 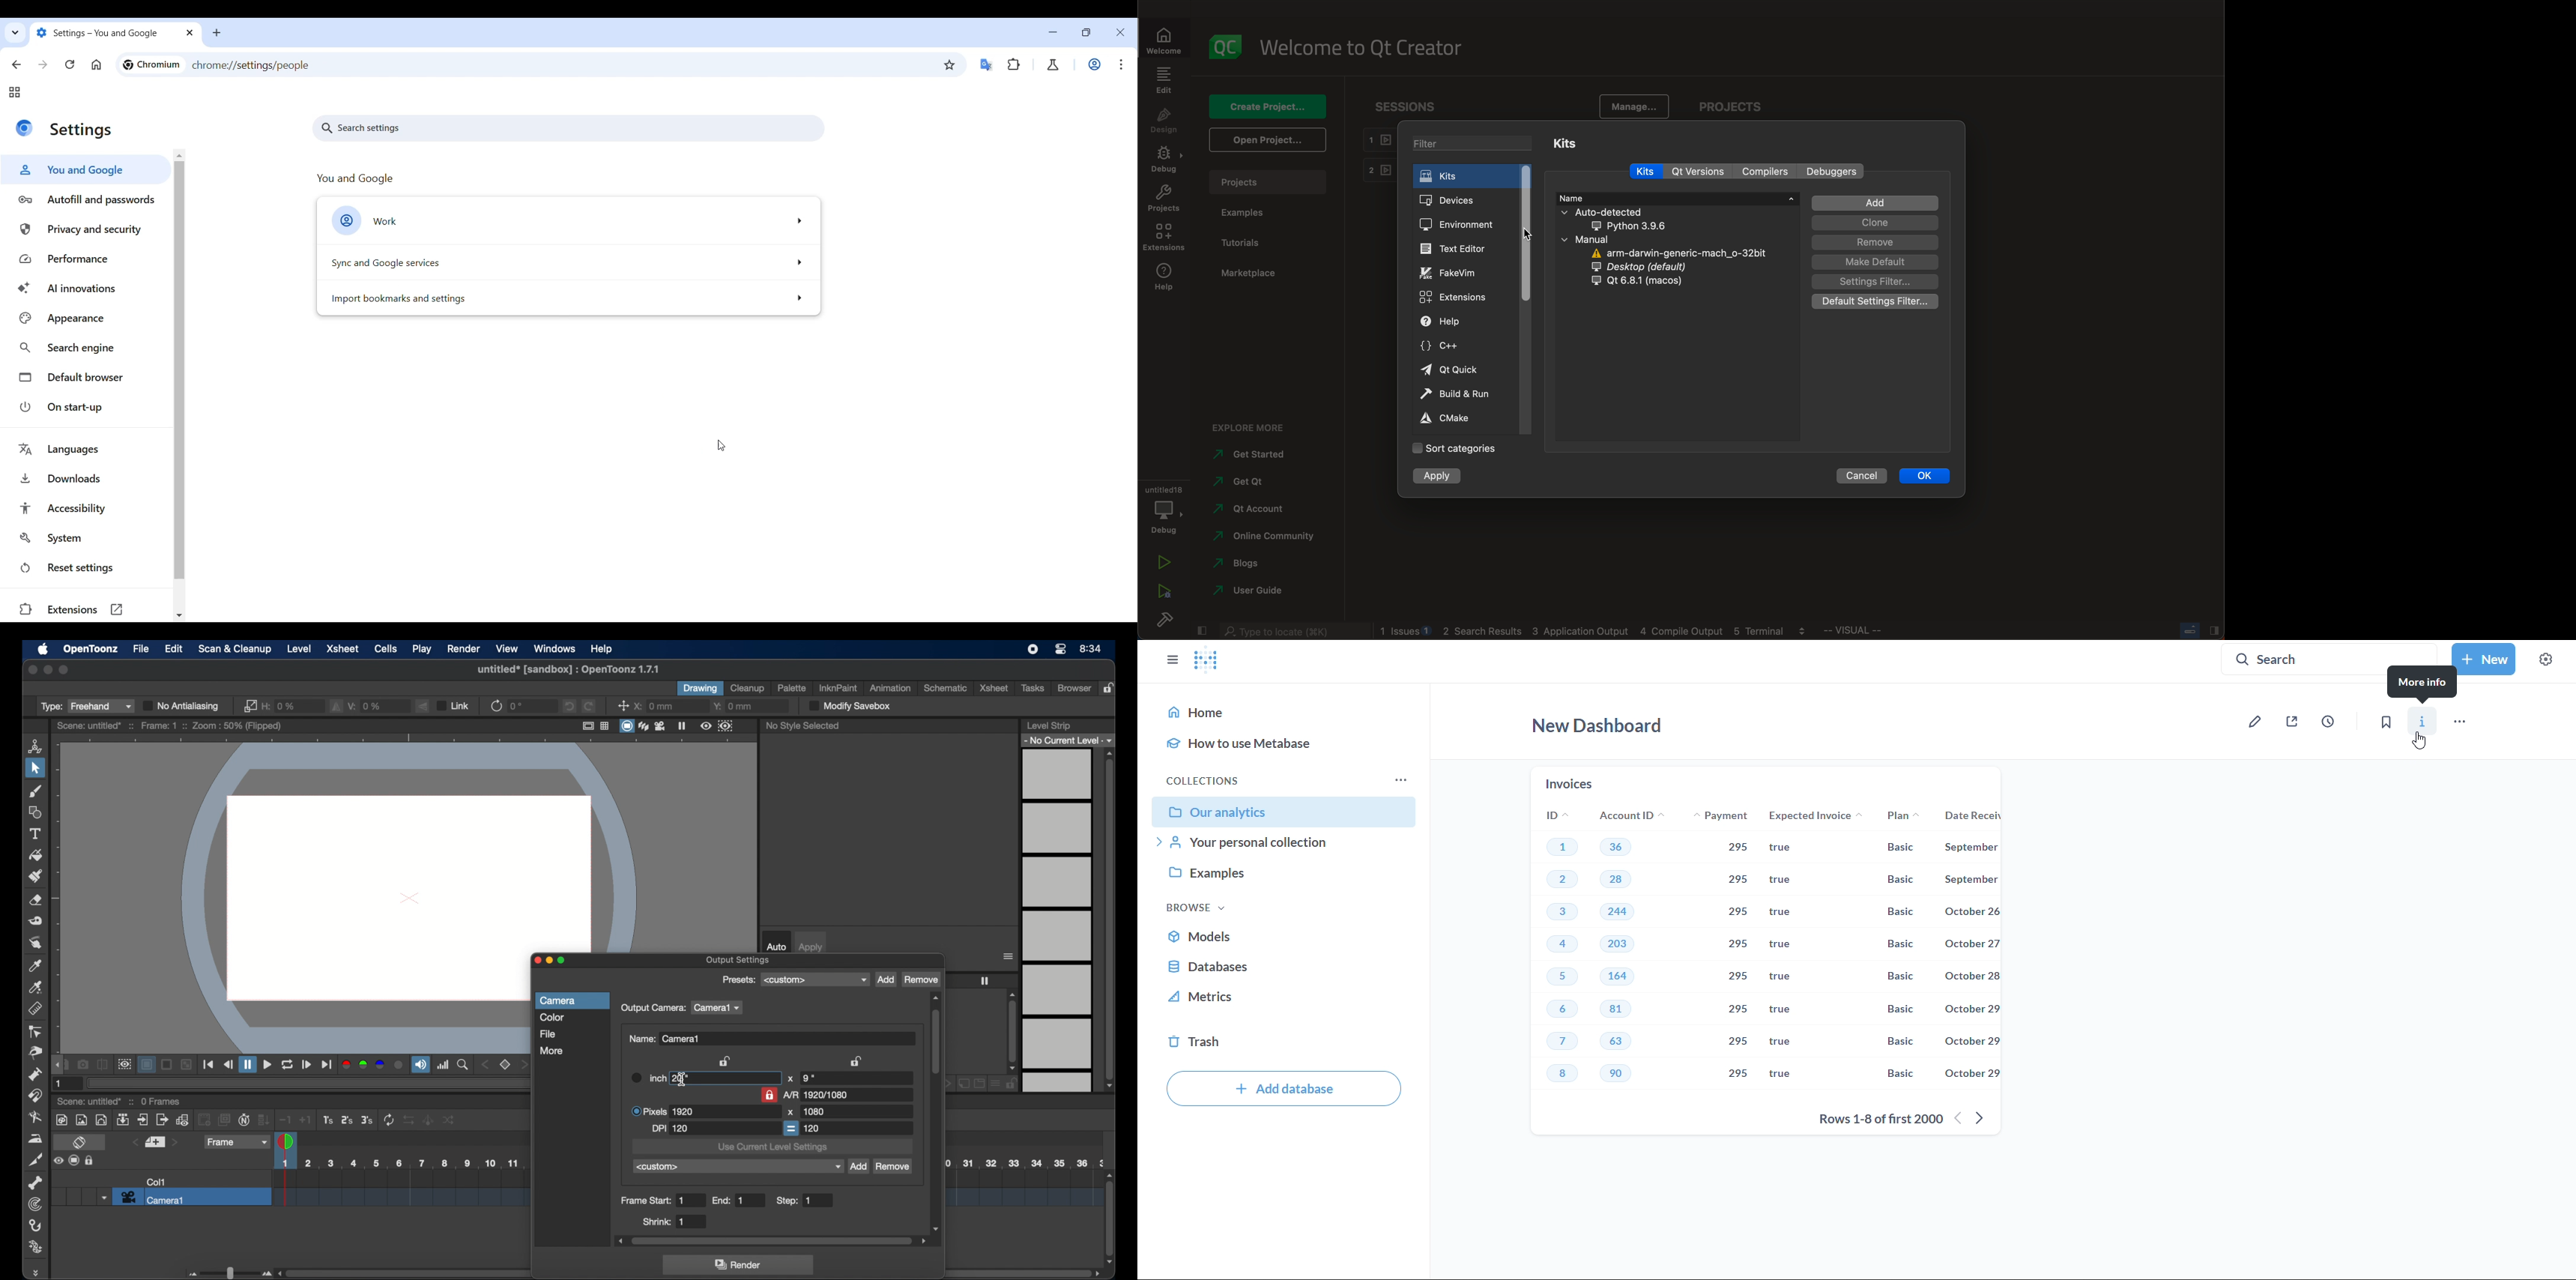 I want to click on marketplace, so click(x=1253, y=275).